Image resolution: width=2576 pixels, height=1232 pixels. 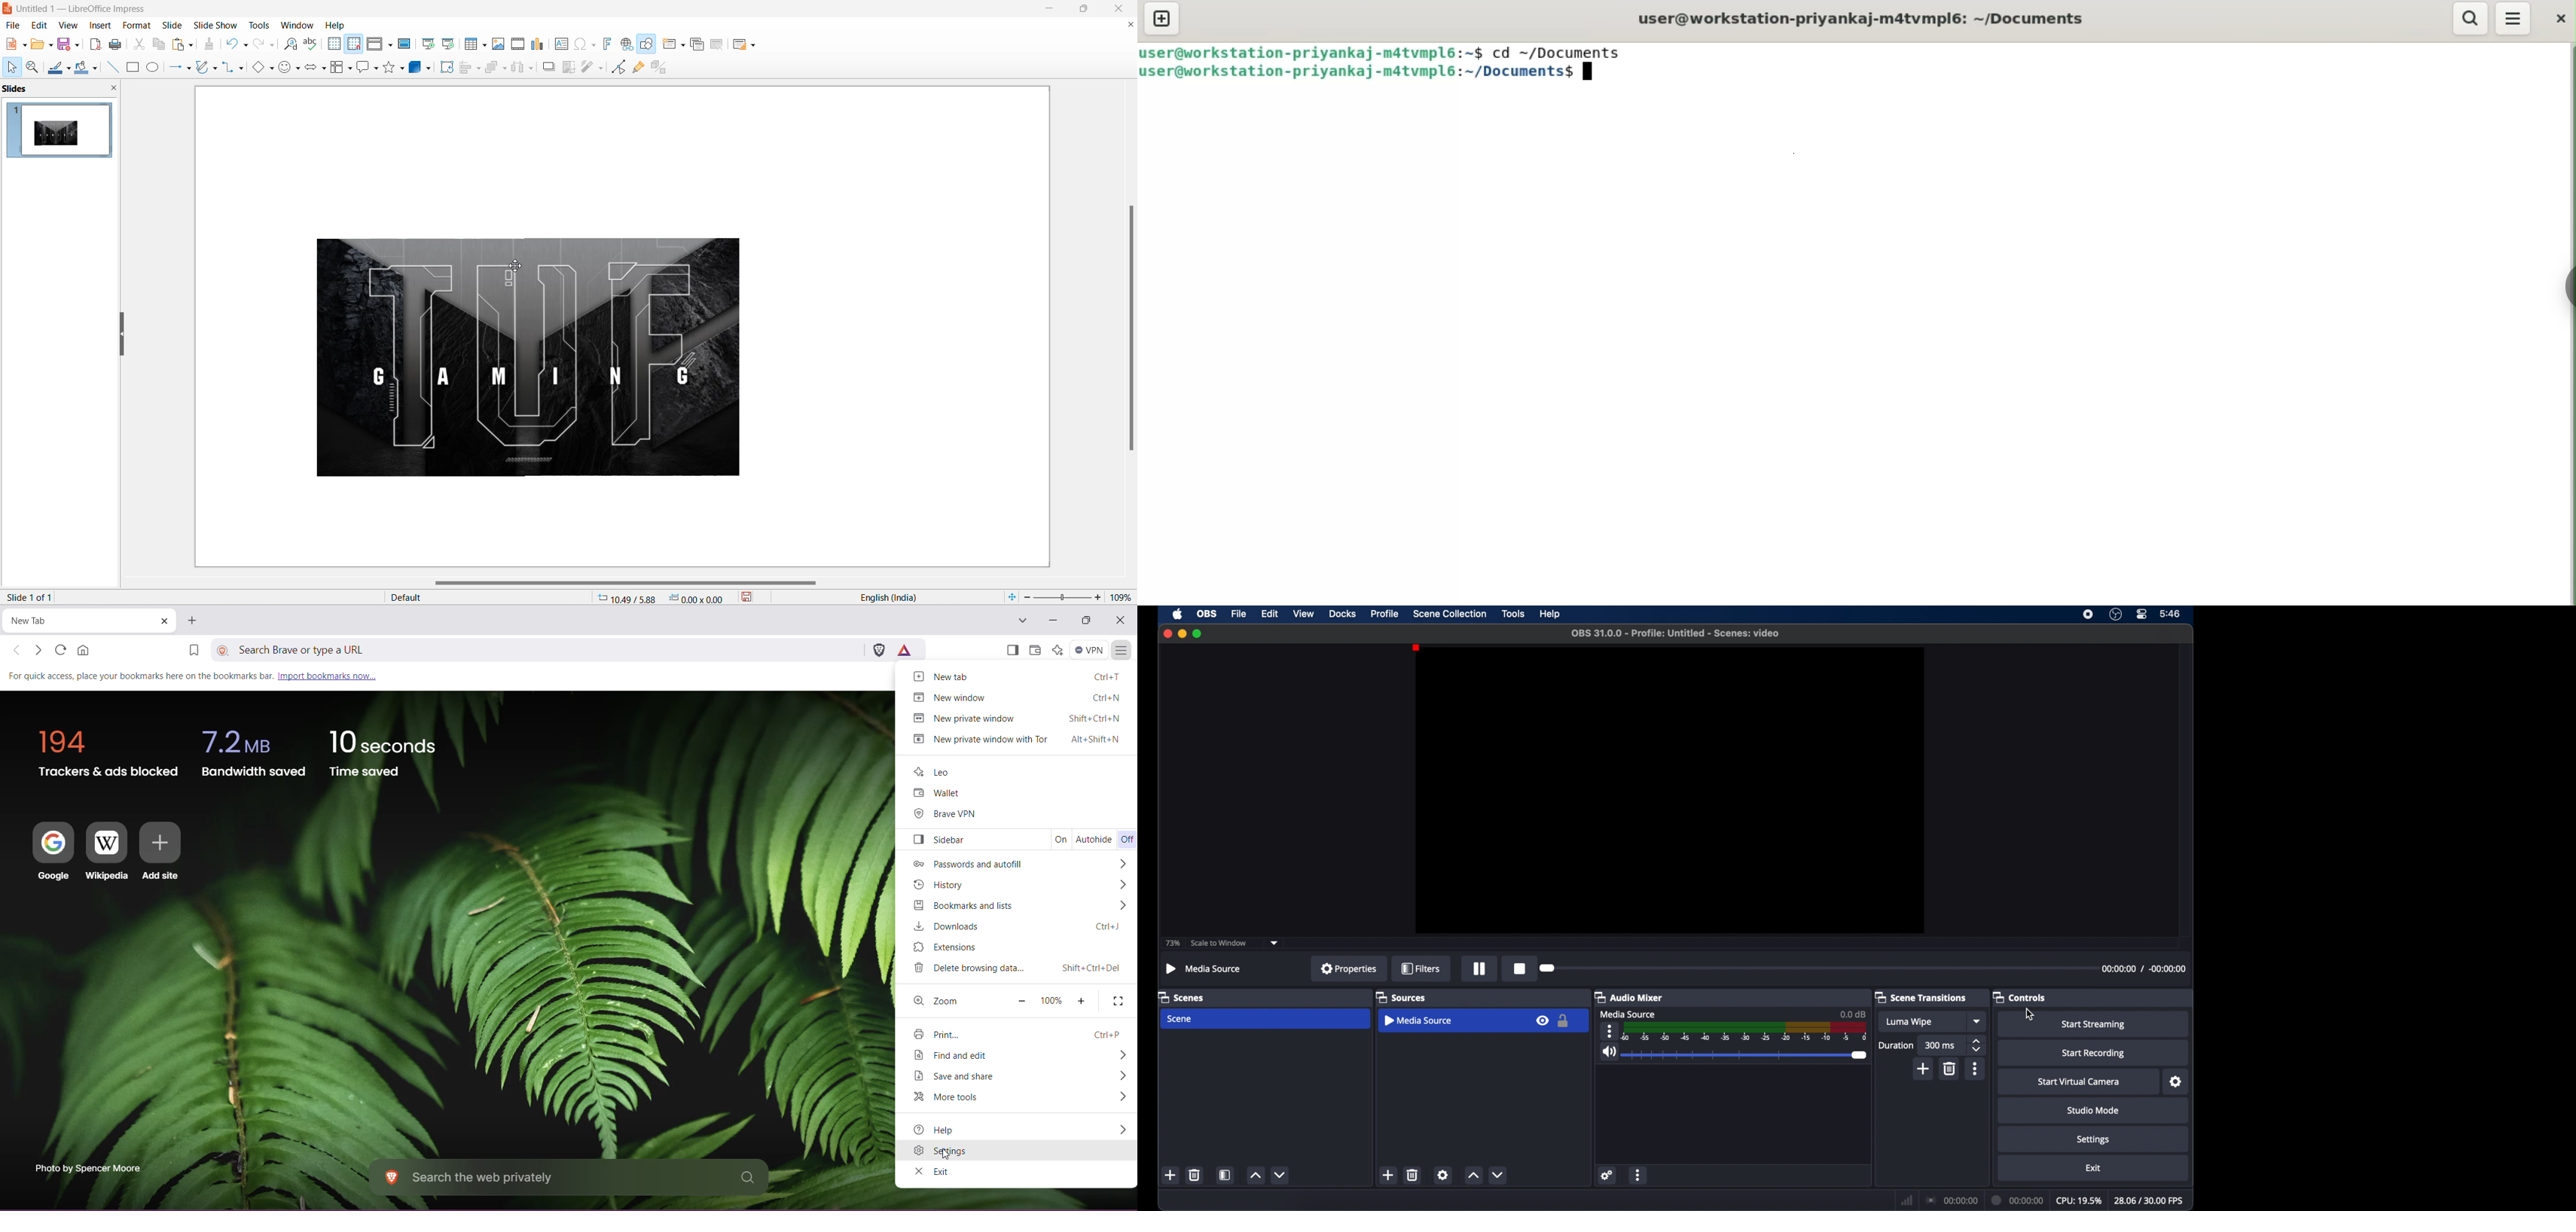 I want to click on cursor, so click(x=2031, y=1014).